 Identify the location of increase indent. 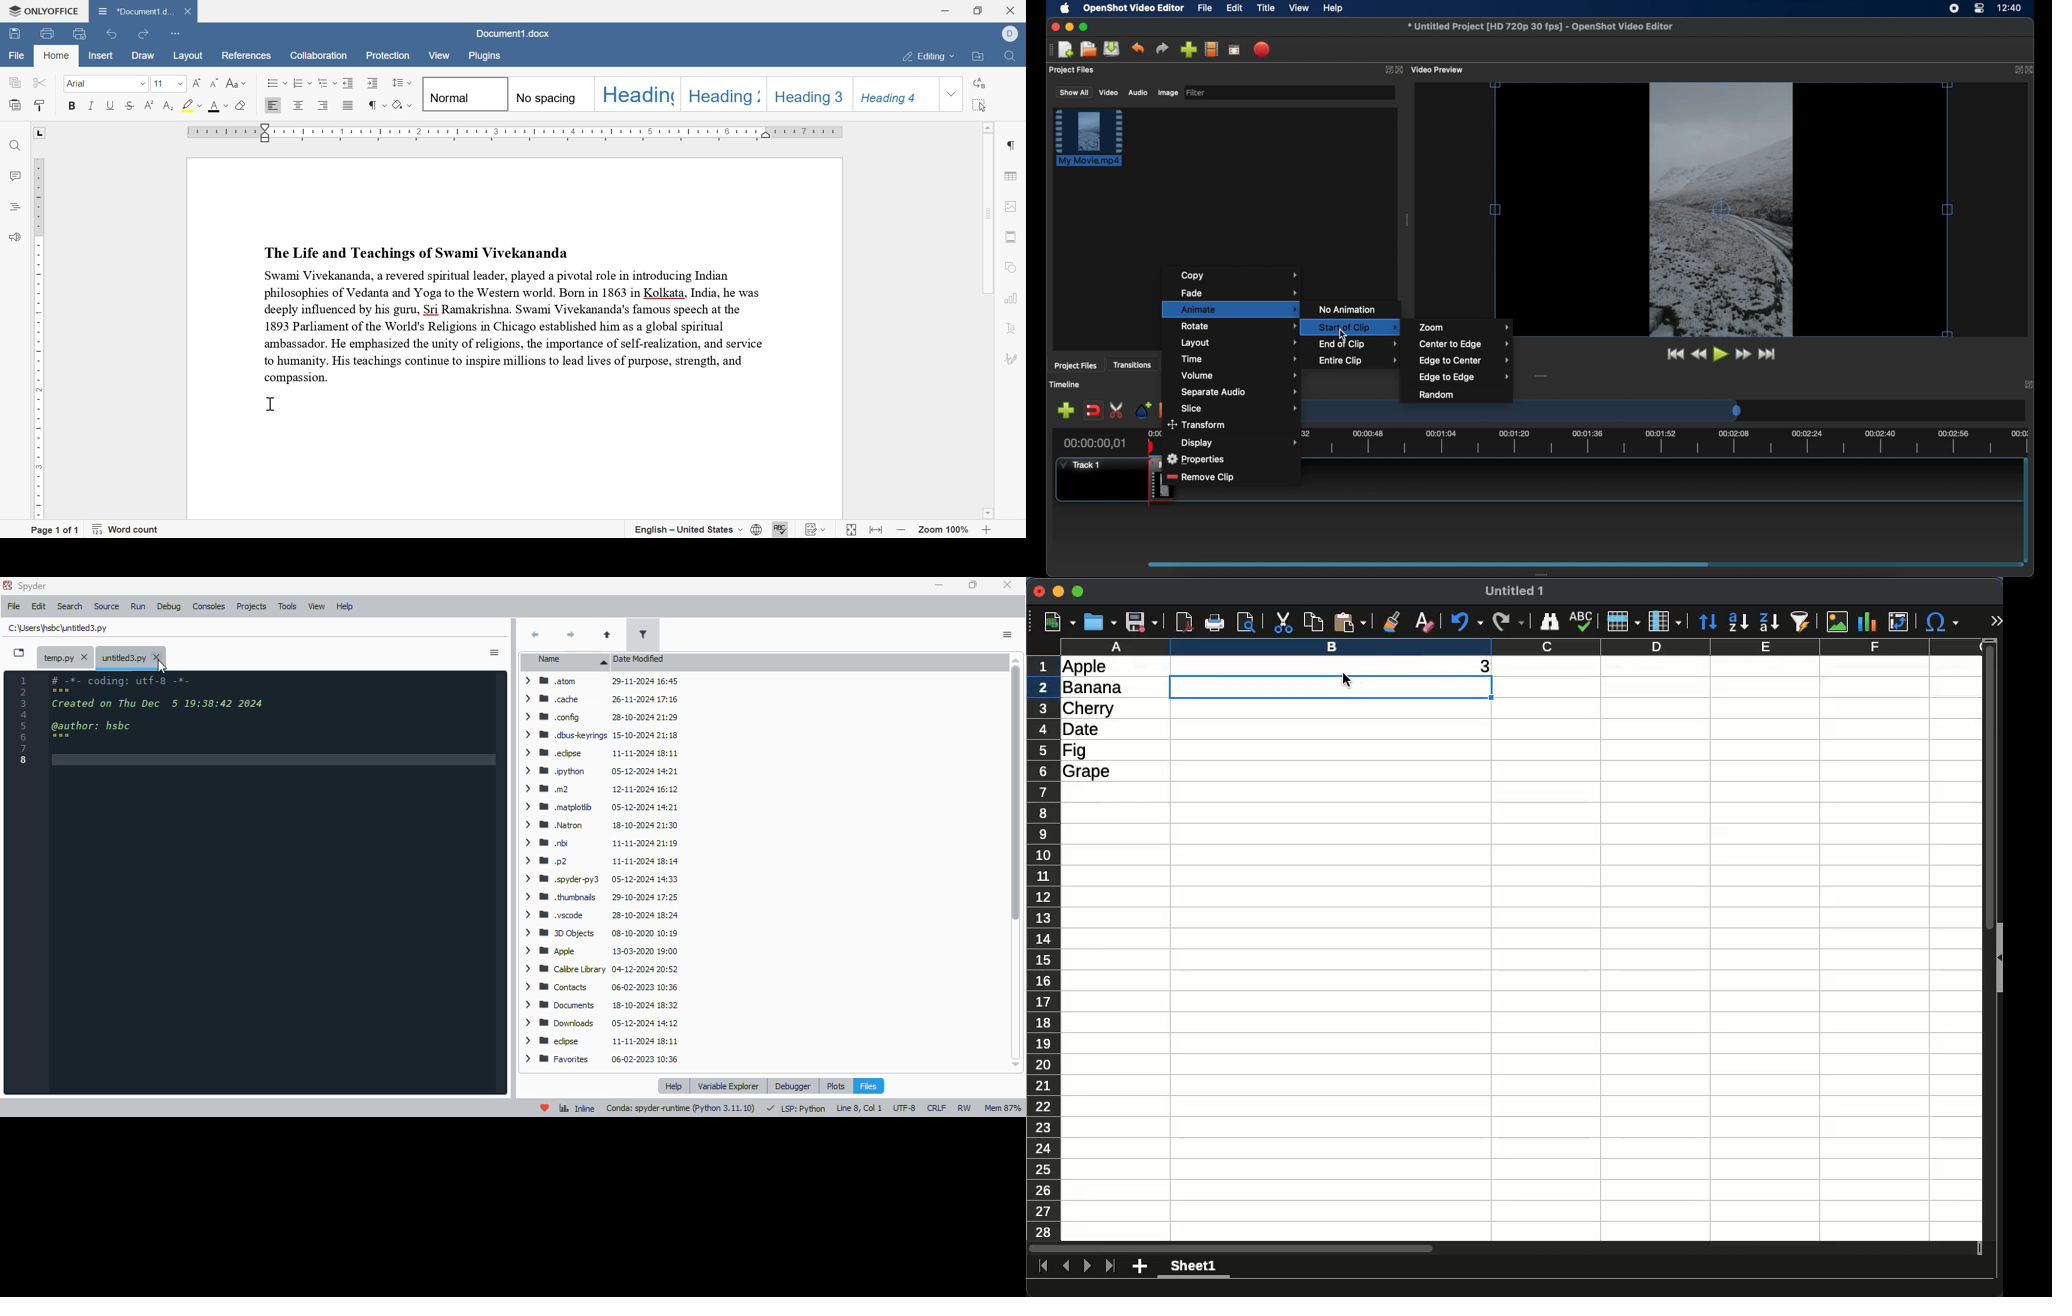
(373, 82).